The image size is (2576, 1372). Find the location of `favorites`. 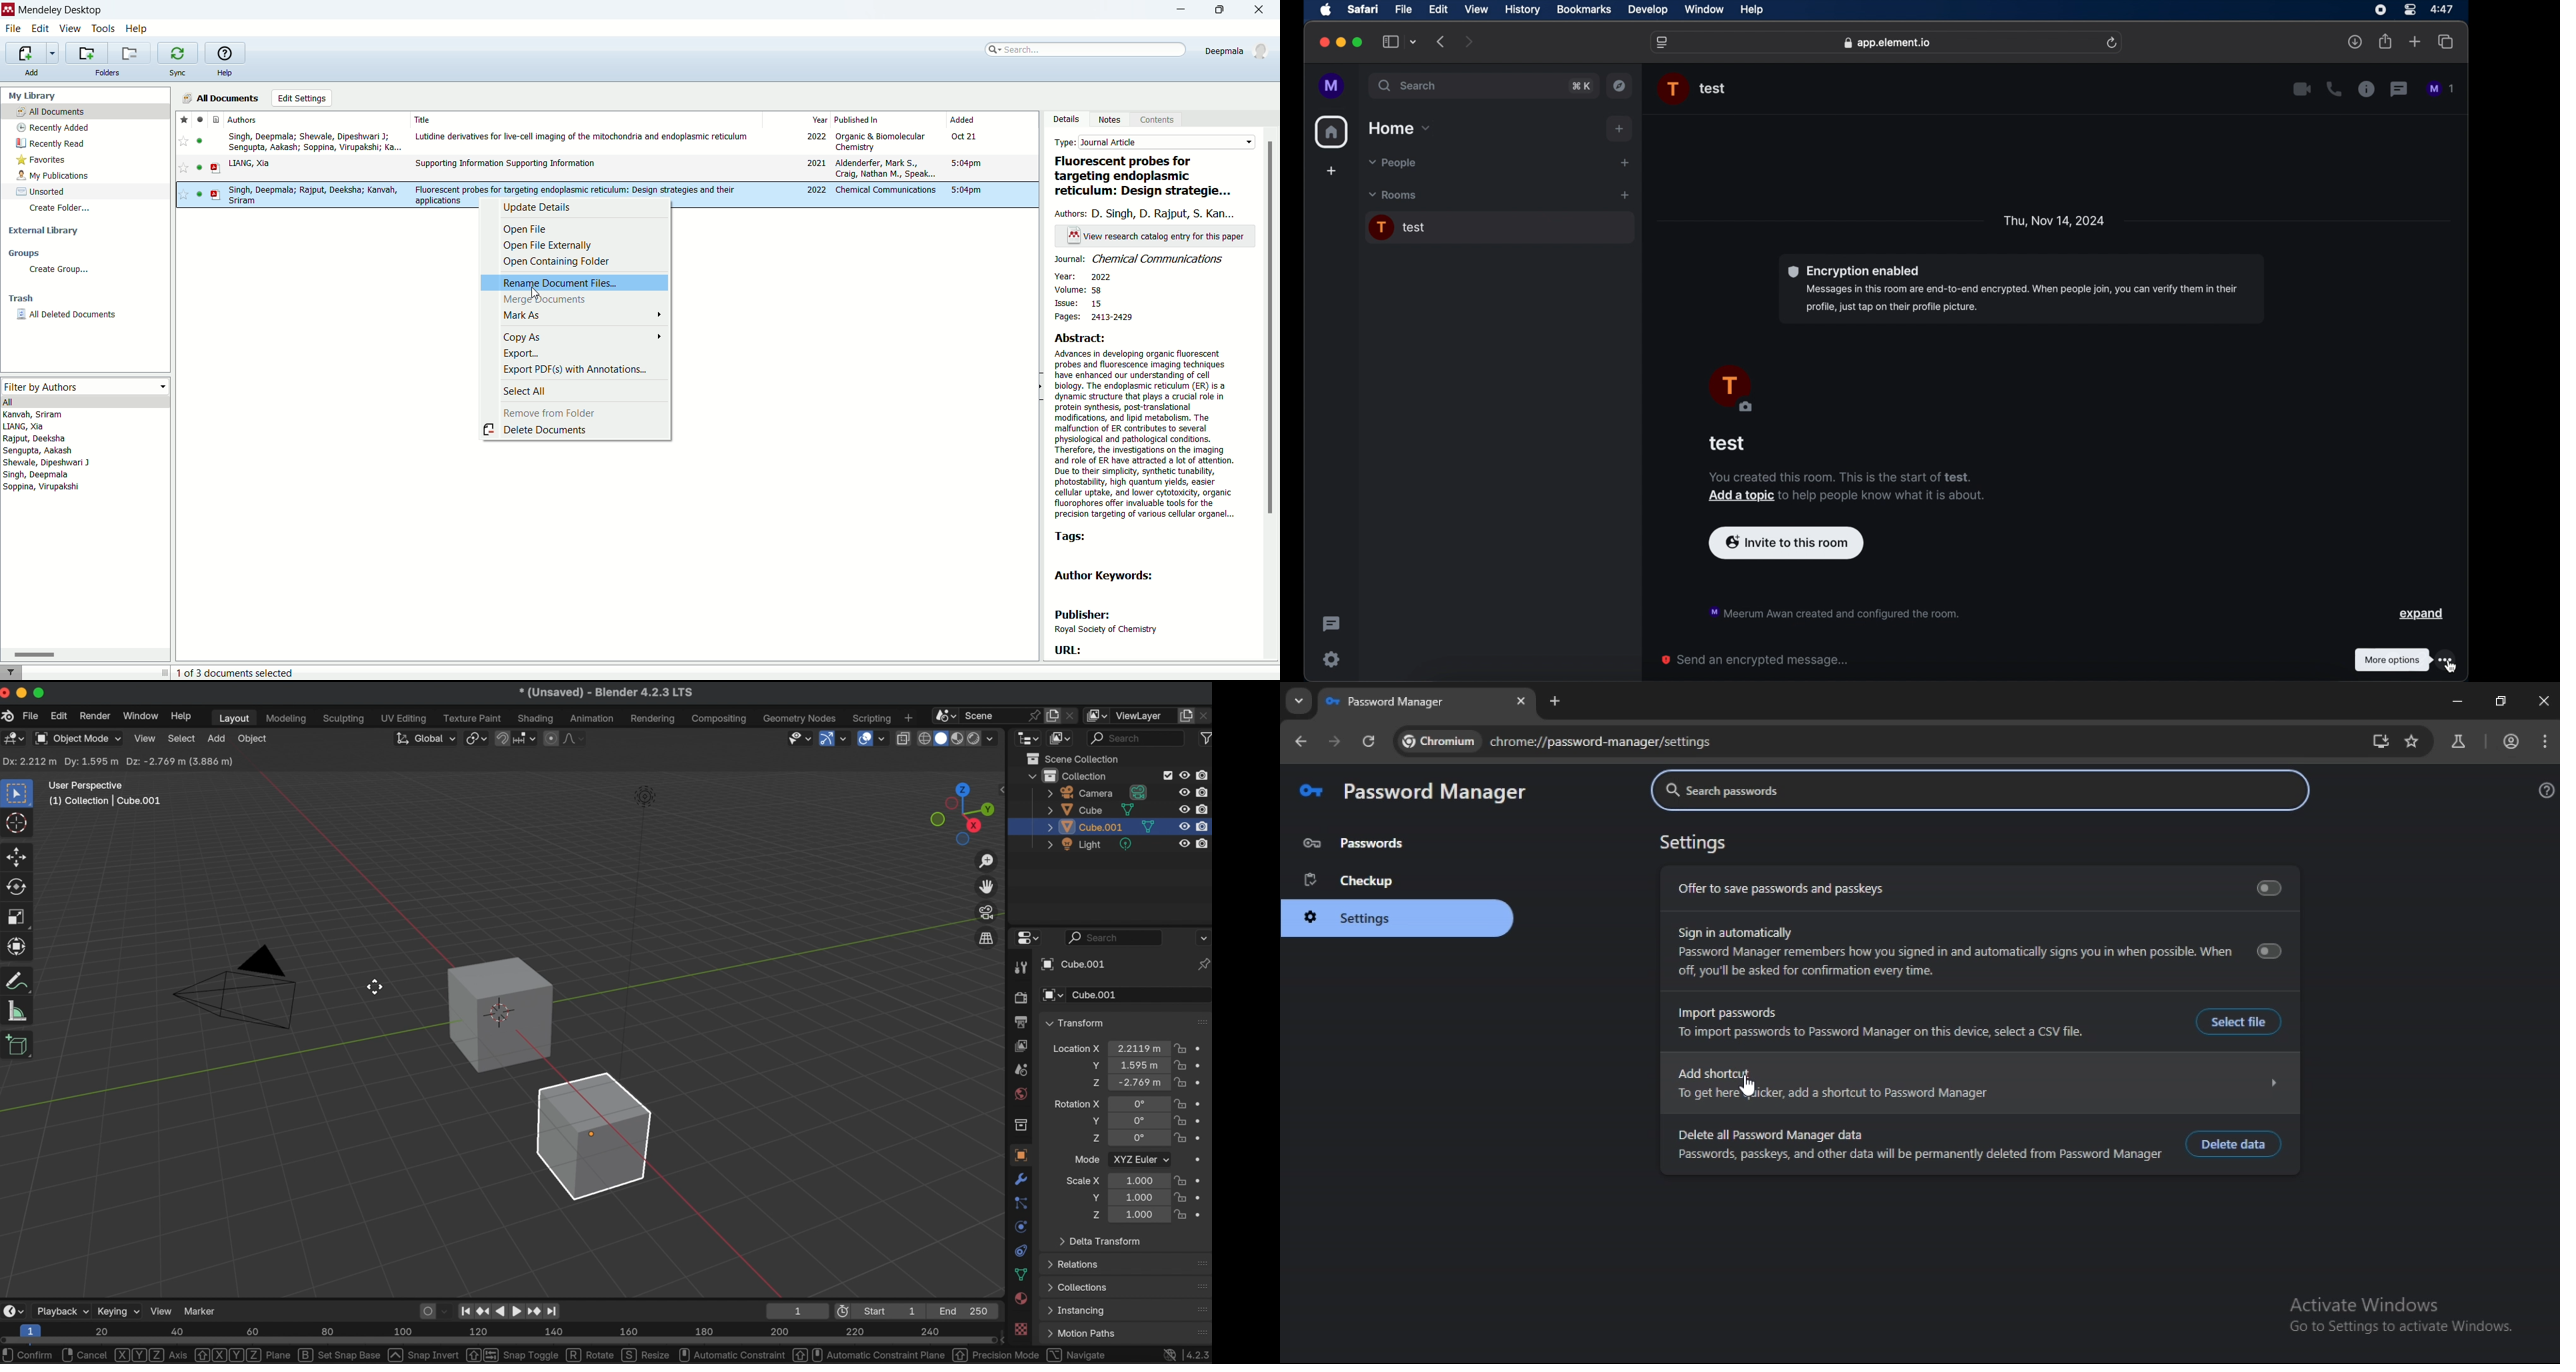

favorites is located at coordinates (44, 161).